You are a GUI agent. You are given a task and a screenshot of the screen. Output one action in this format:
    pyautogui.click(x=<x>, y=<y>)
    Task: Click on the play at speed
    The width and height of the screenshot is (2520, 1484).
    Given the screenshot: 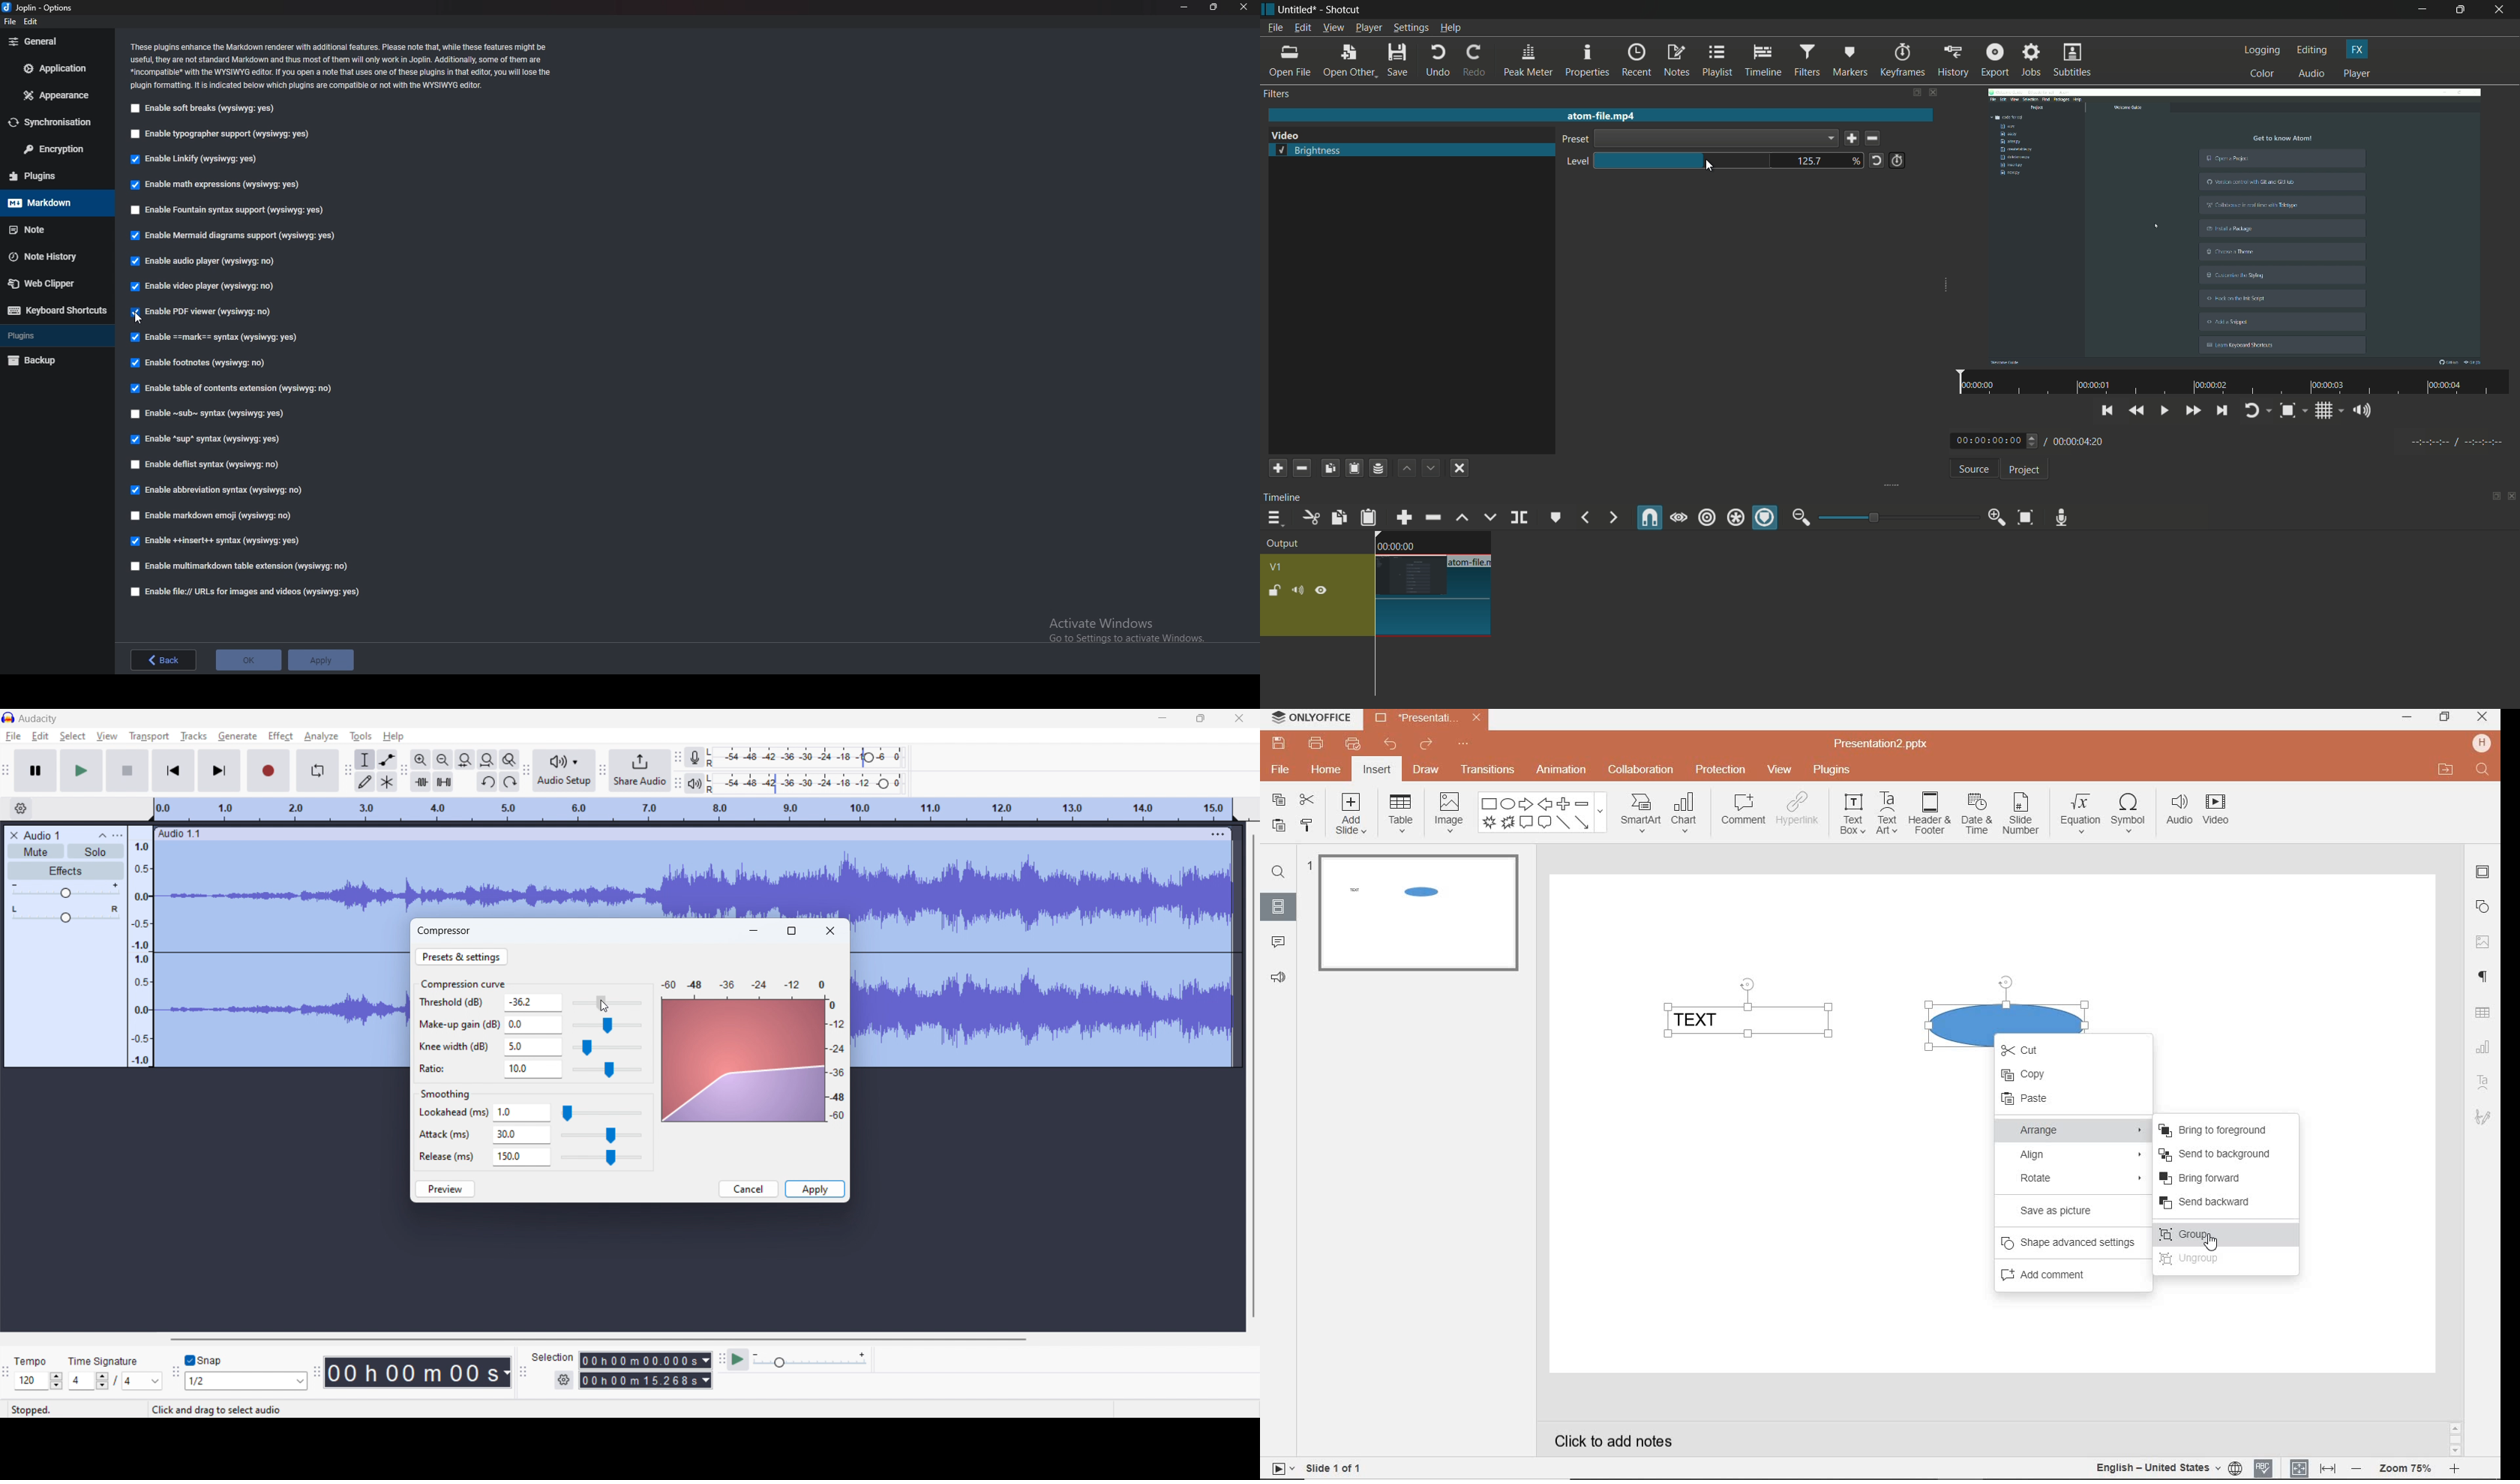 What is the action you would take?
    pyautogui.click(x=738, y=1360)
    